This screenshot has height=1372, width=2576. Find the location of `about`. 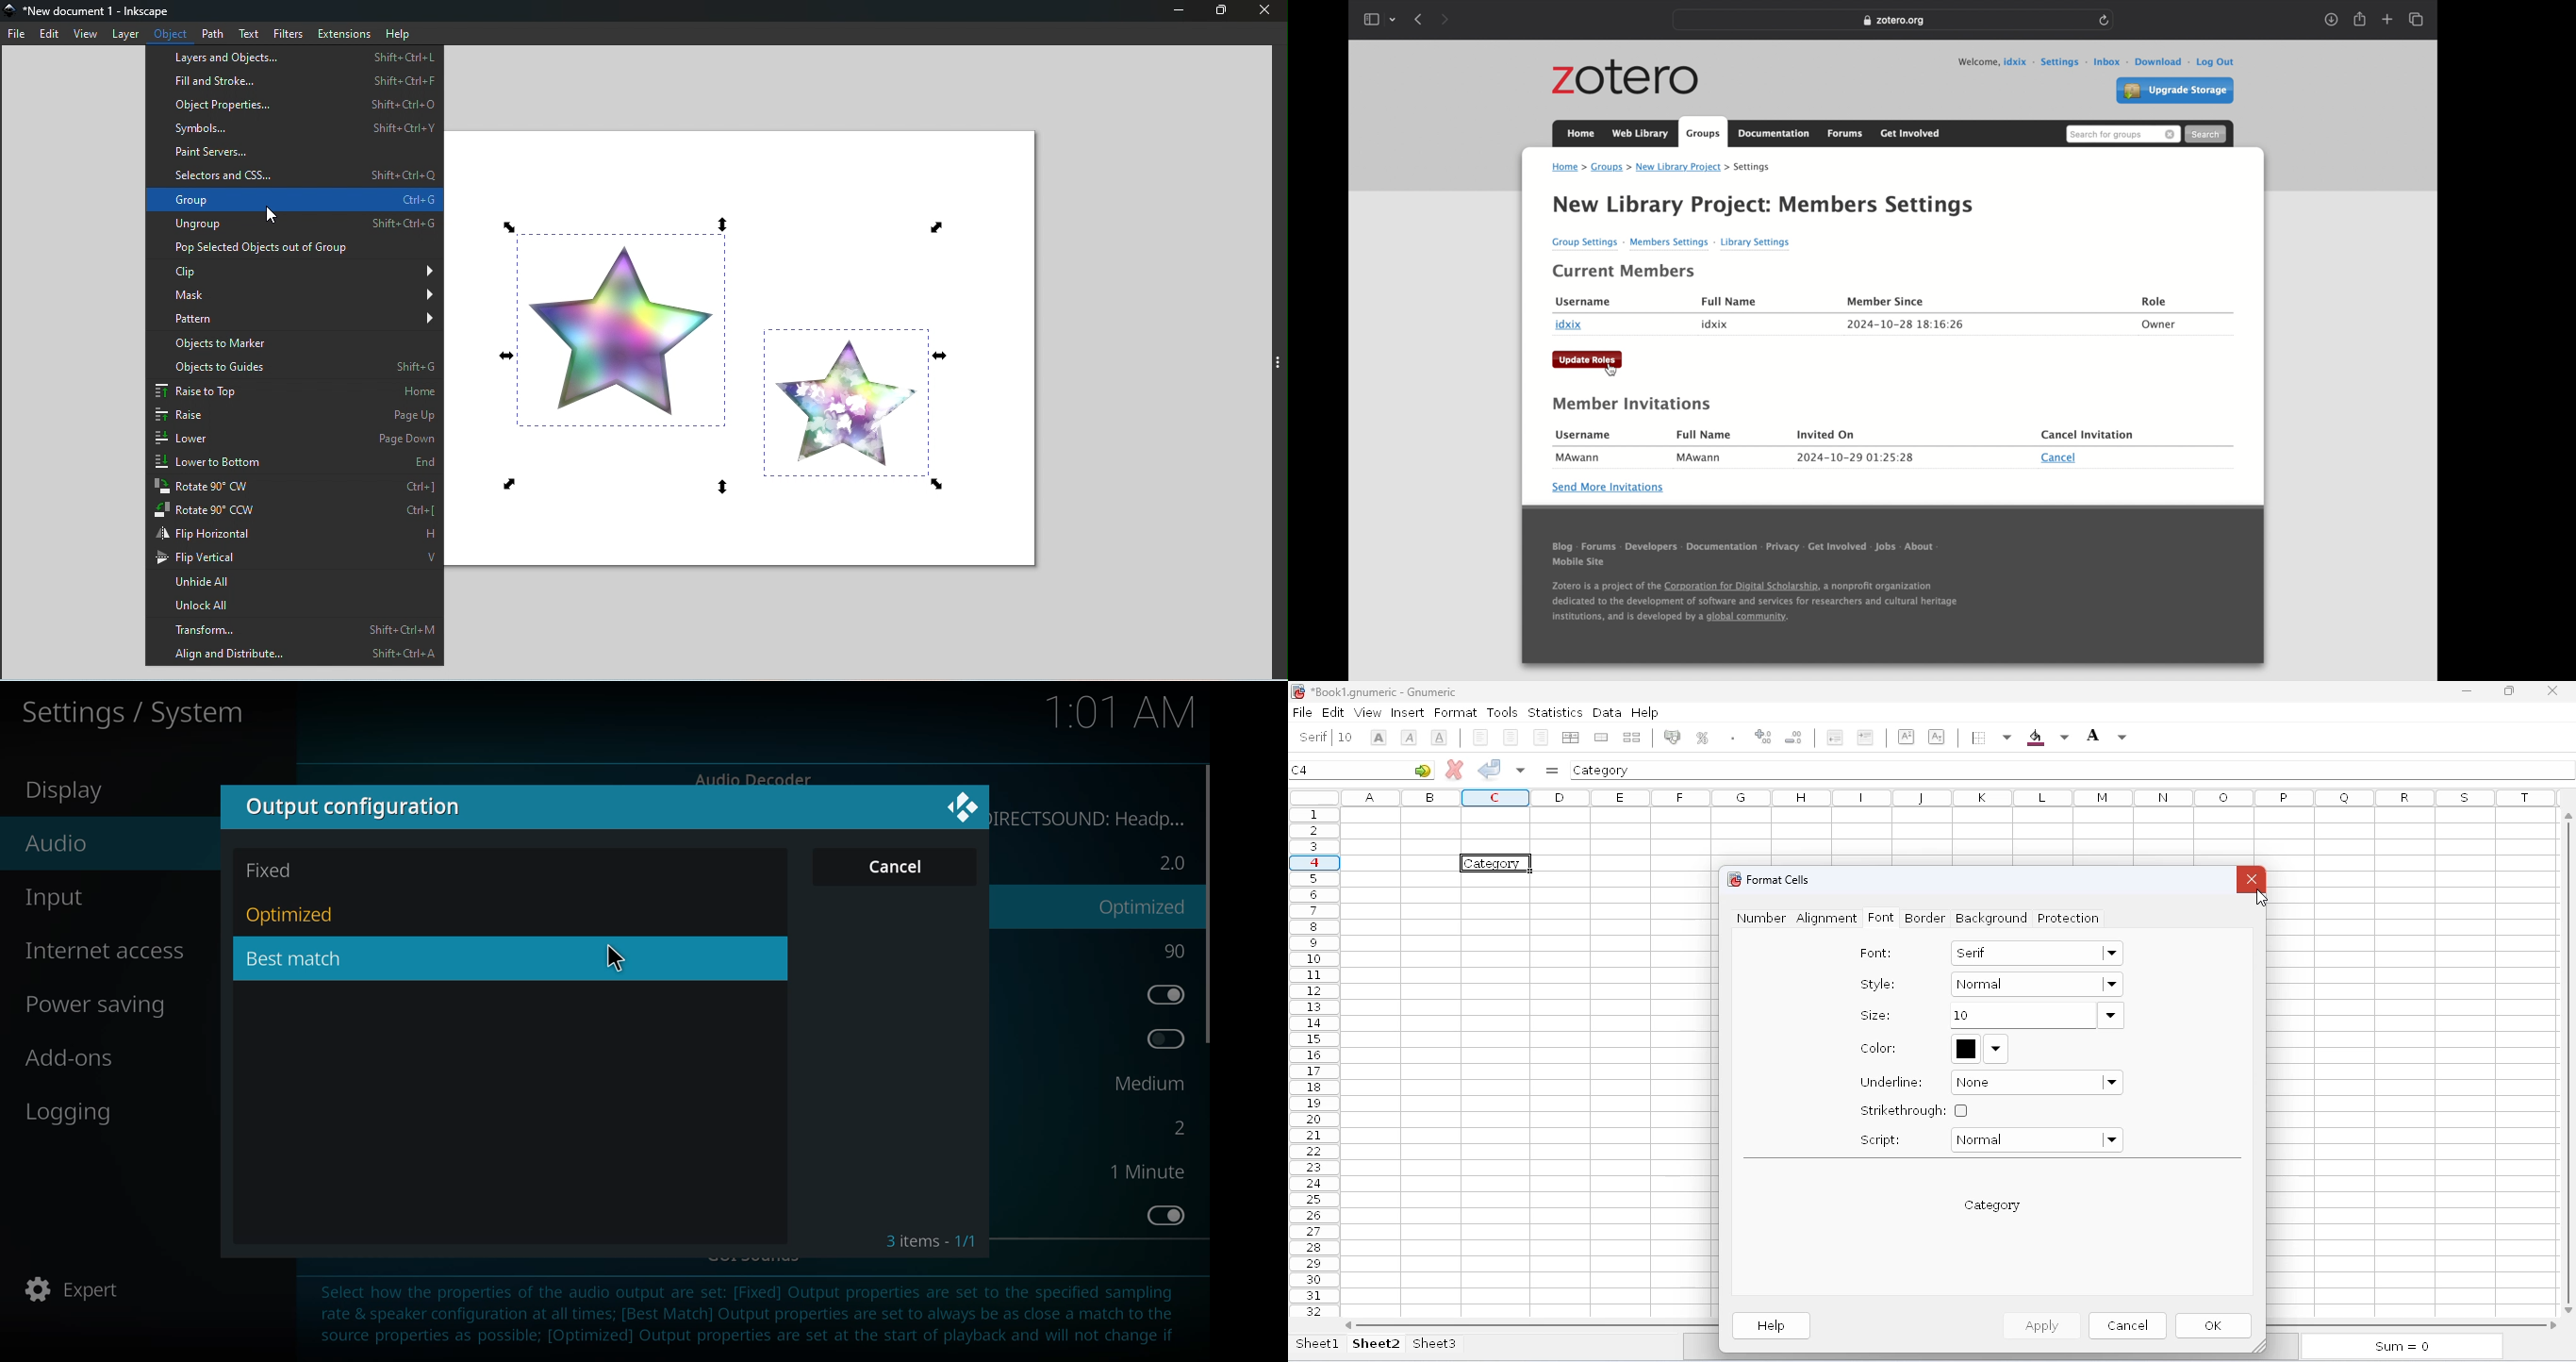

about is located at coordinates (1925, 545).